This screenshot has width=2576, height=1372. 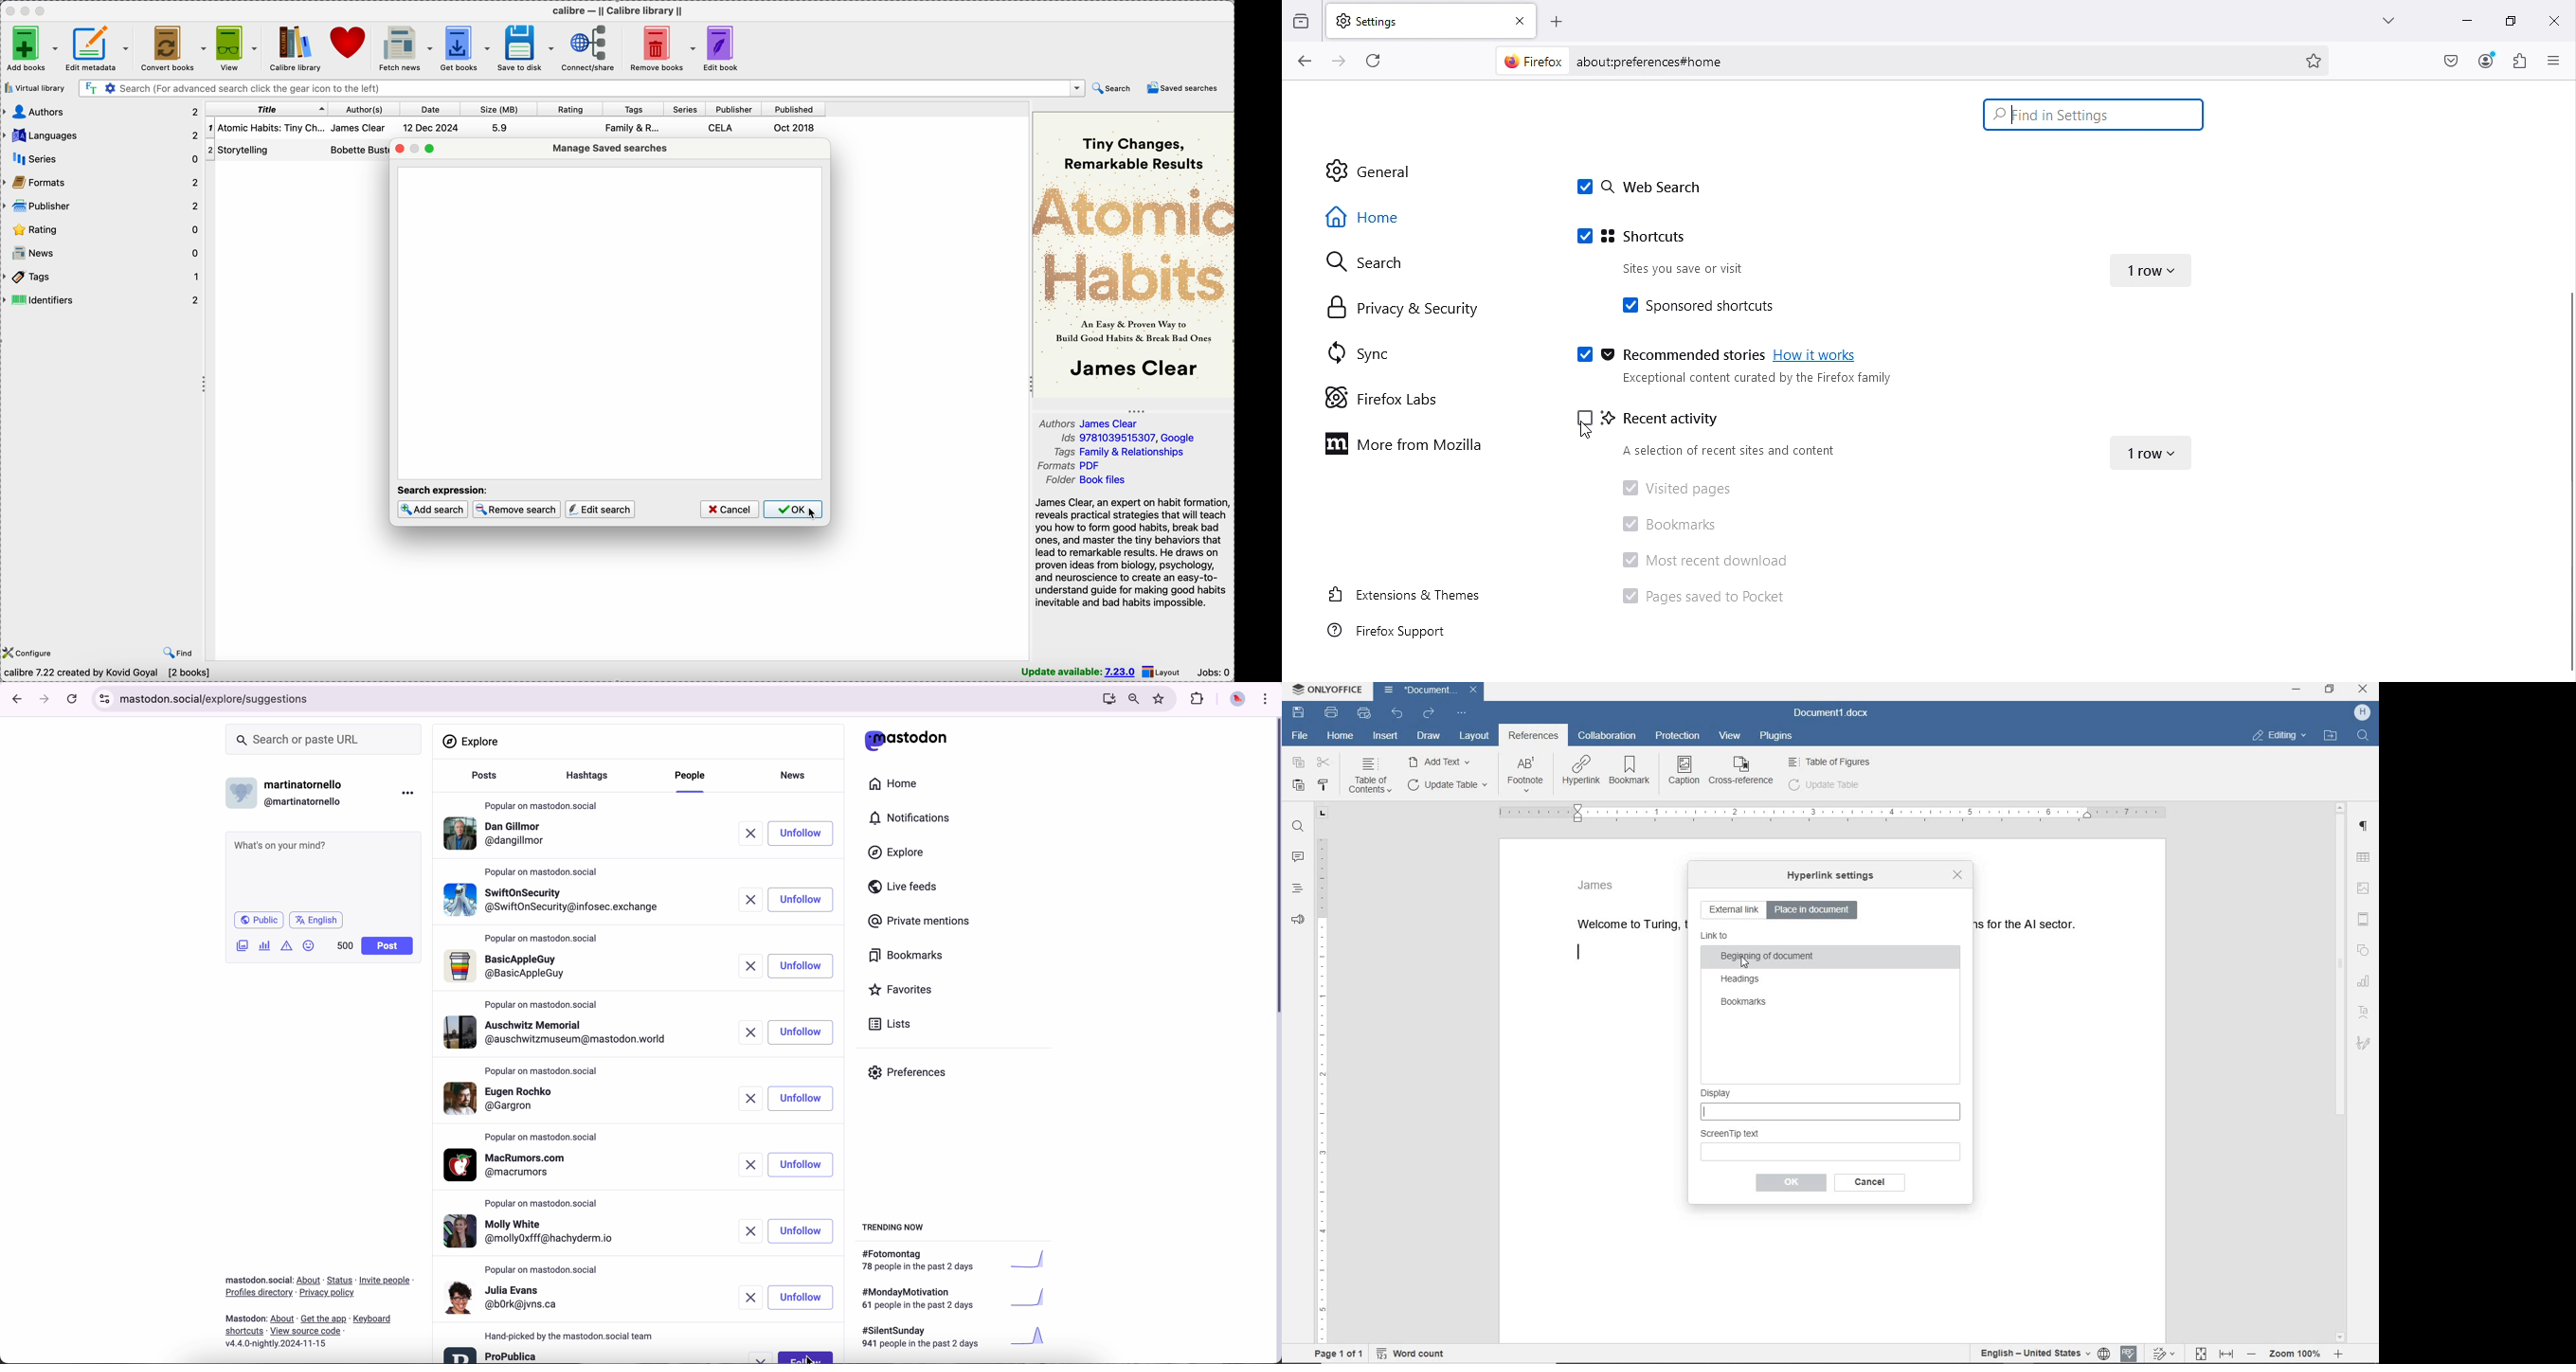 I want to click on profile, so click(x=504, y=1297).